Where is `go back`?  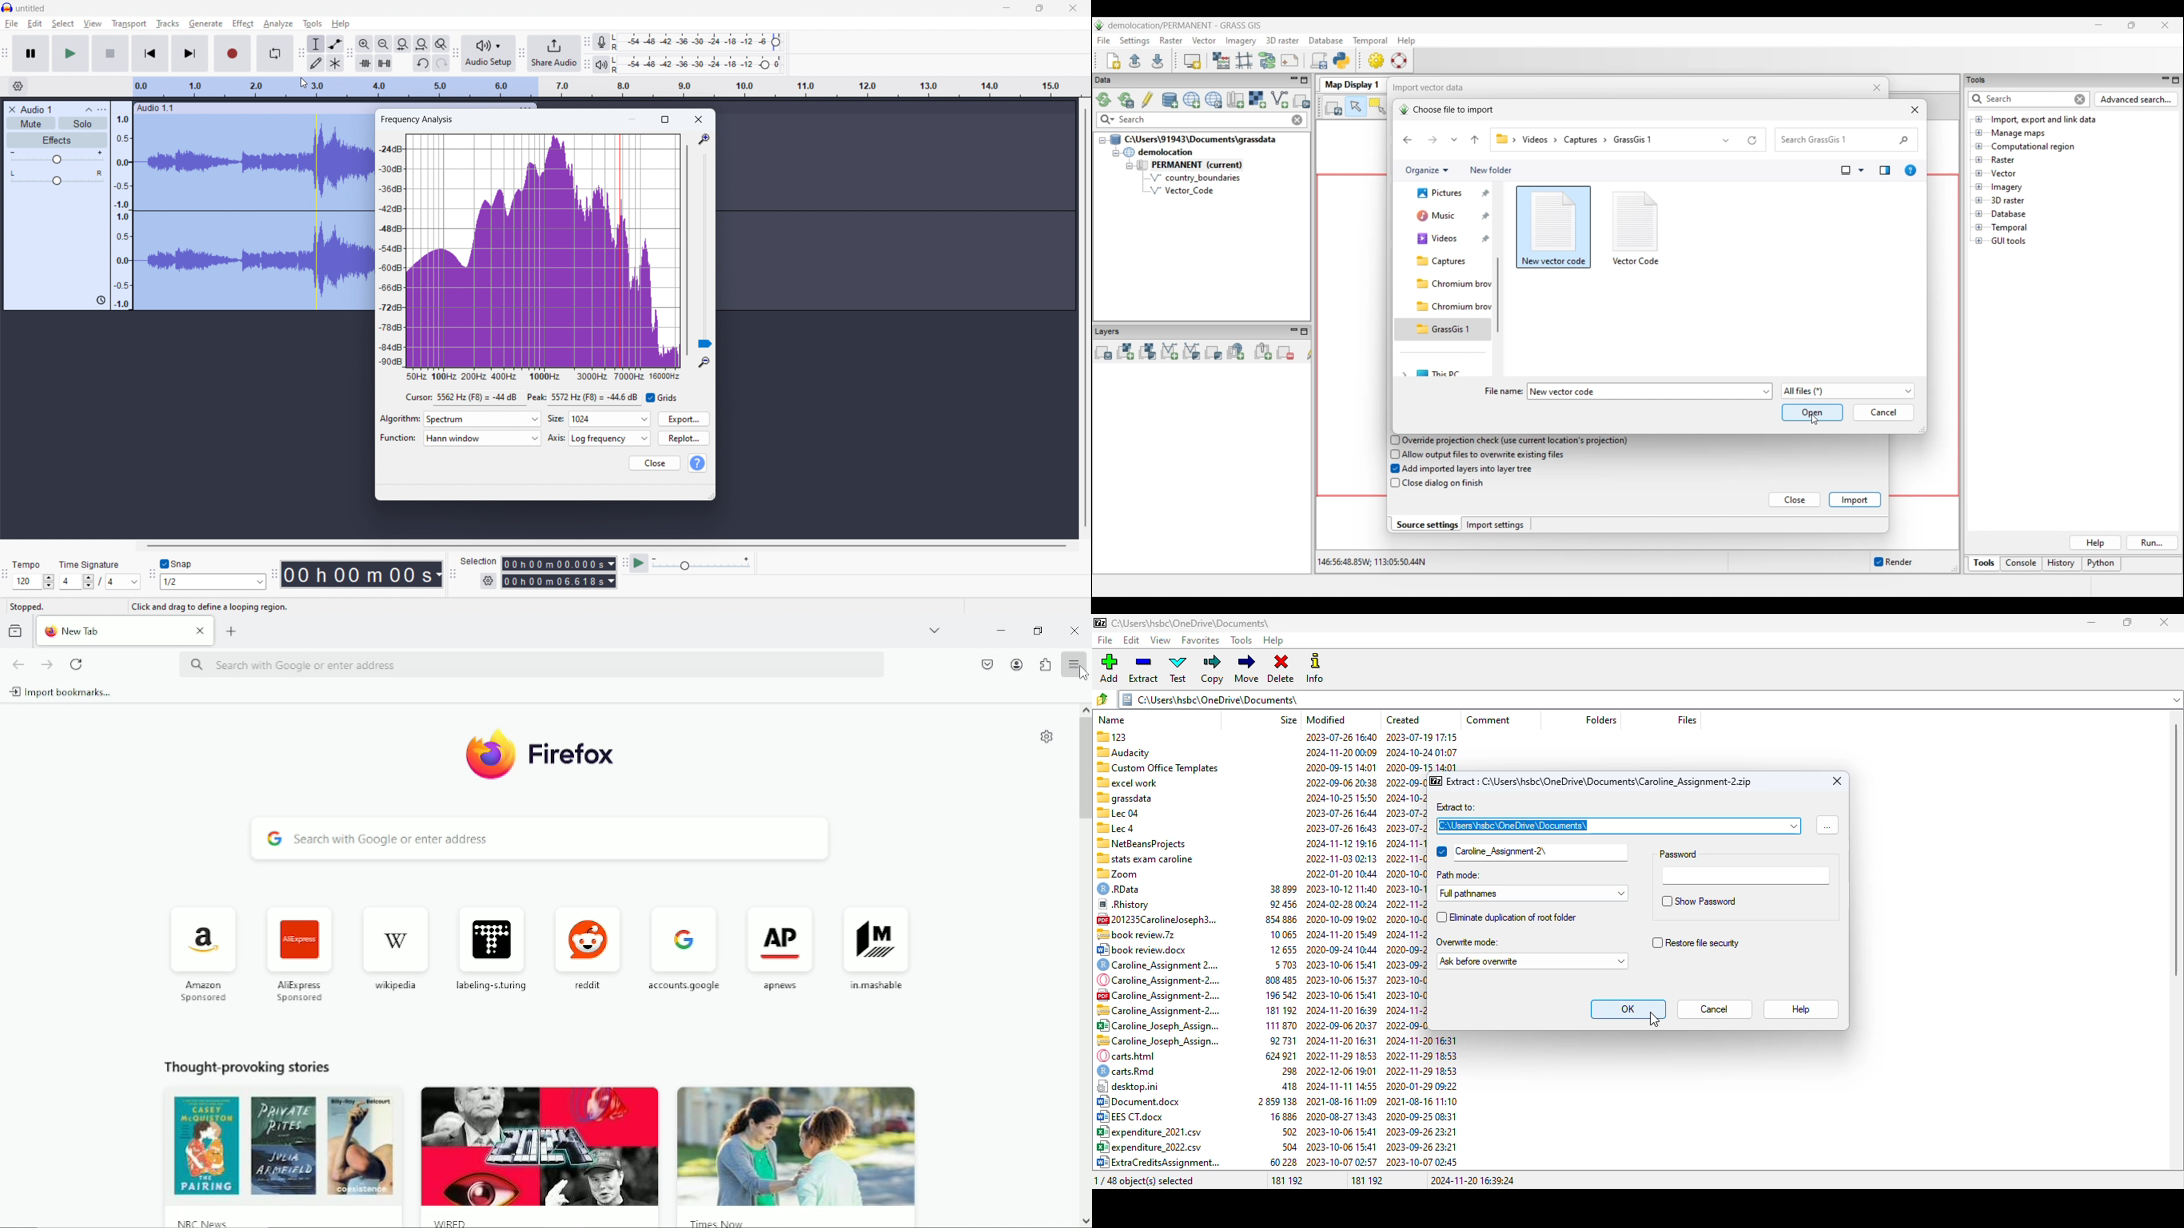
go back is located at coordinates (17, 664).